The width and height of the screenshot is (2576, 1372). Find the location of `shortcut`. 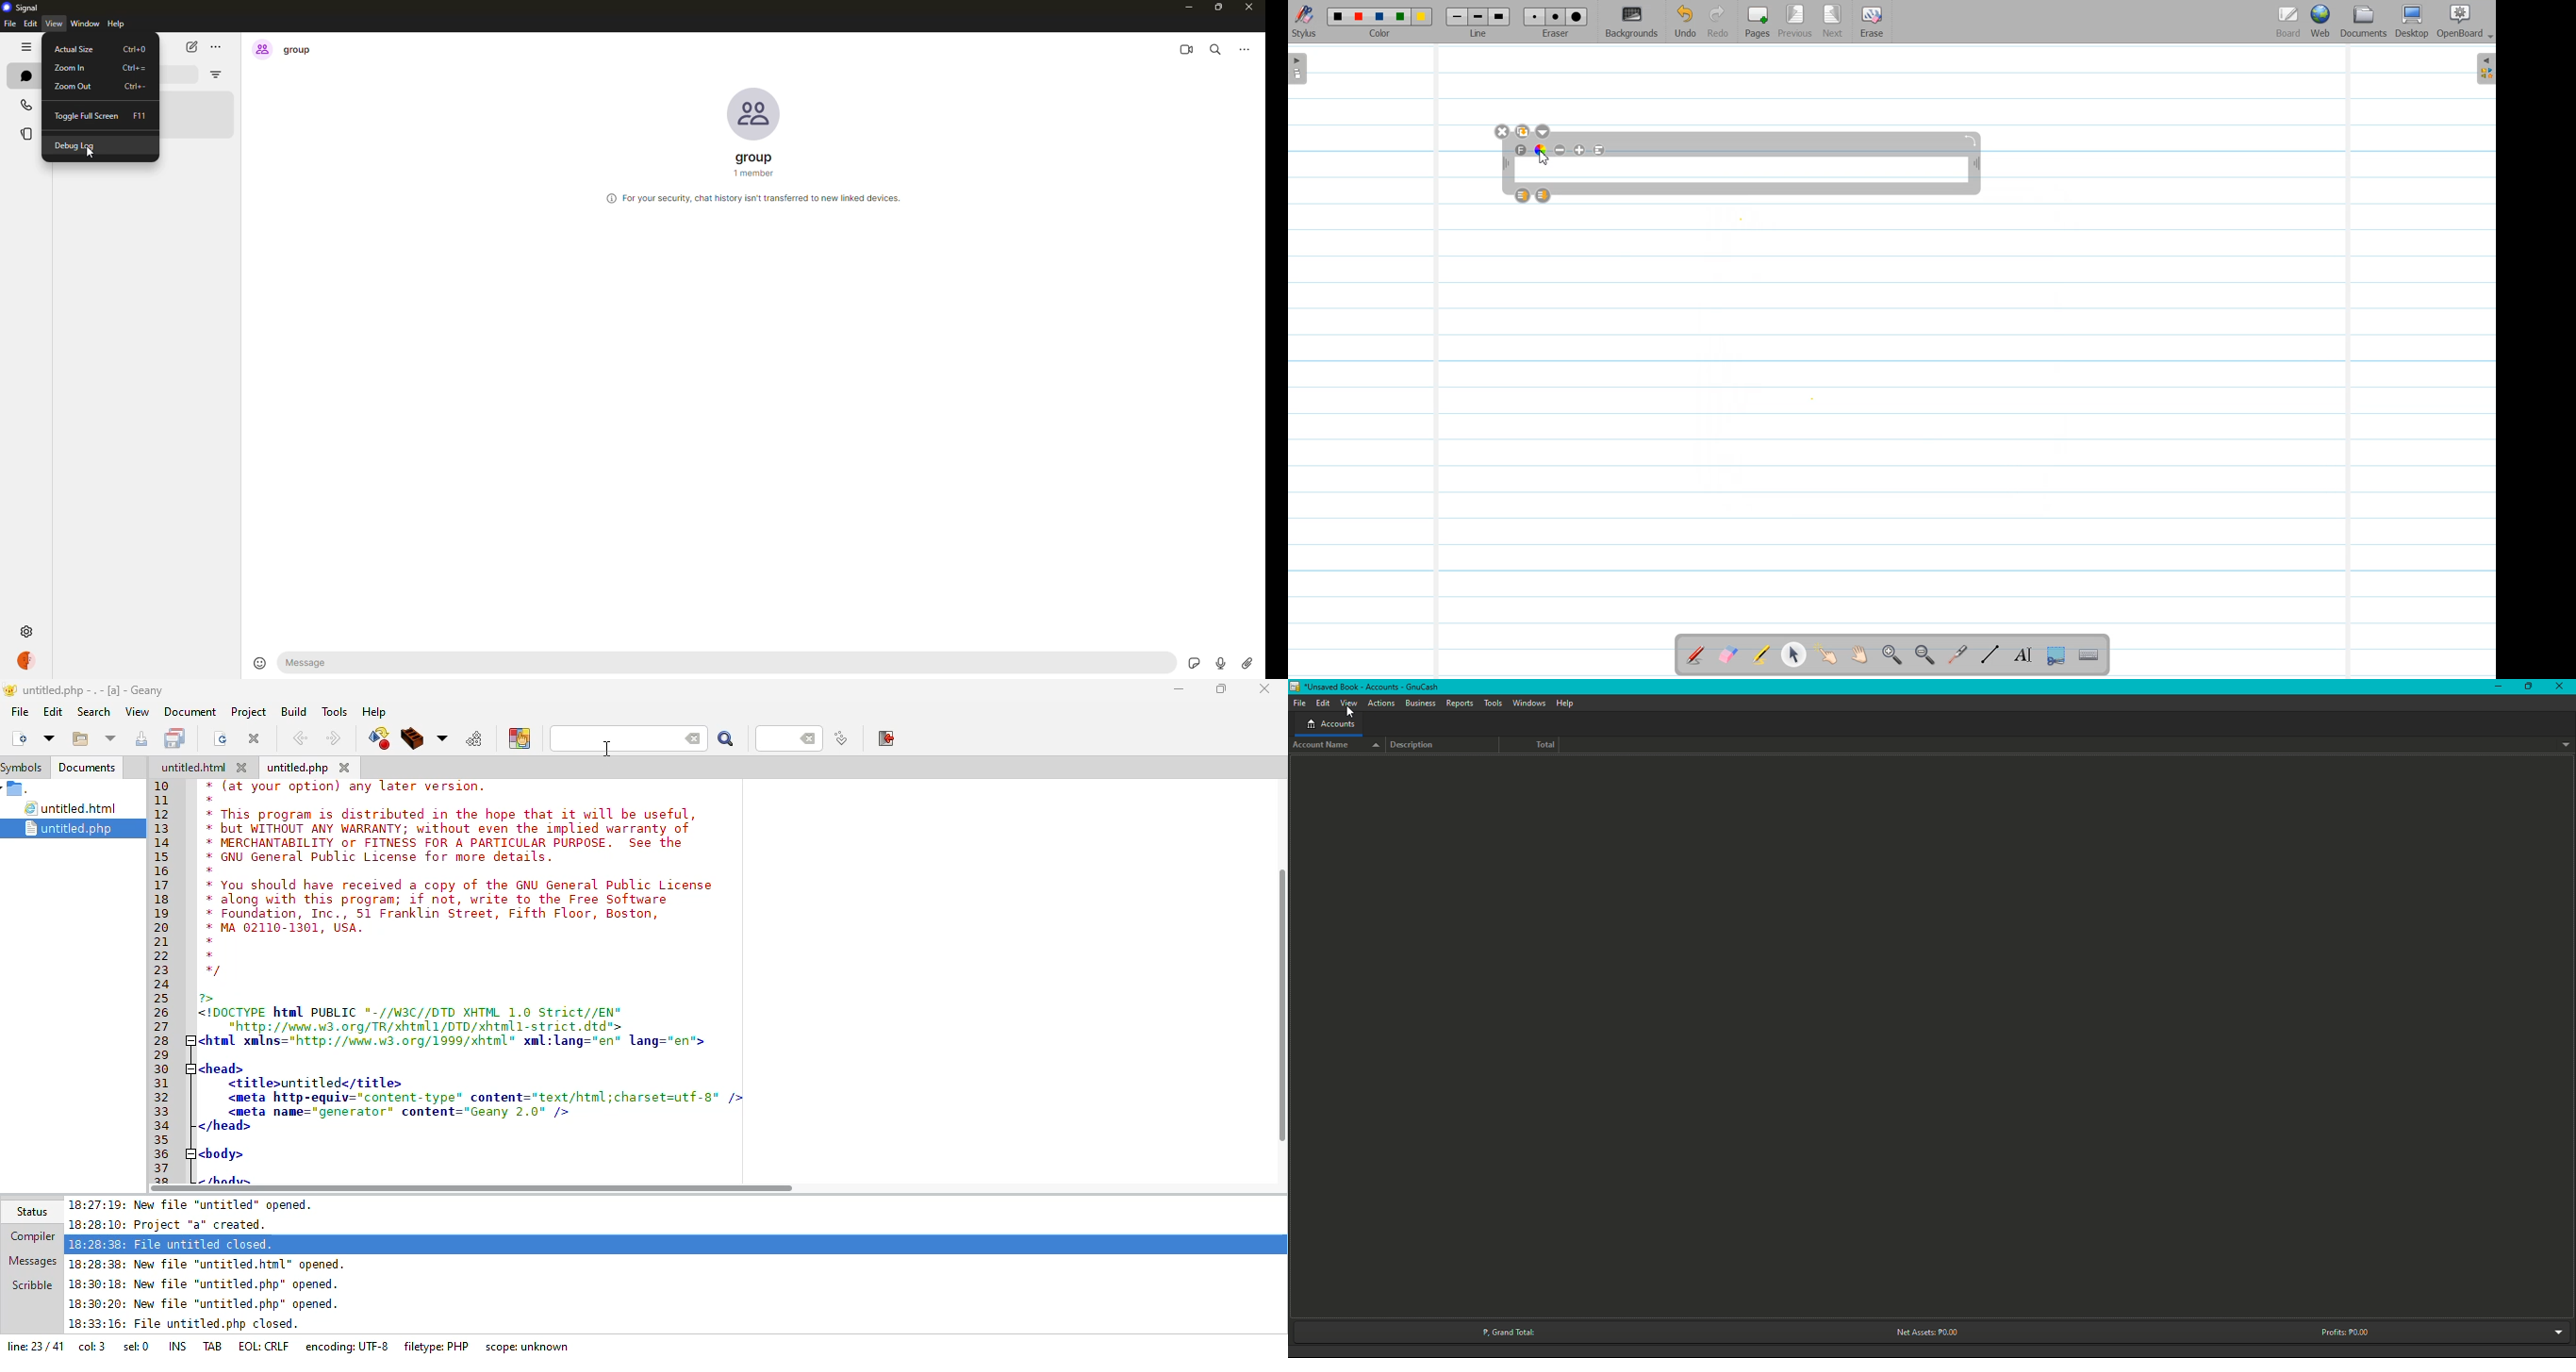

shortcut is located at coordinates (139, 116).